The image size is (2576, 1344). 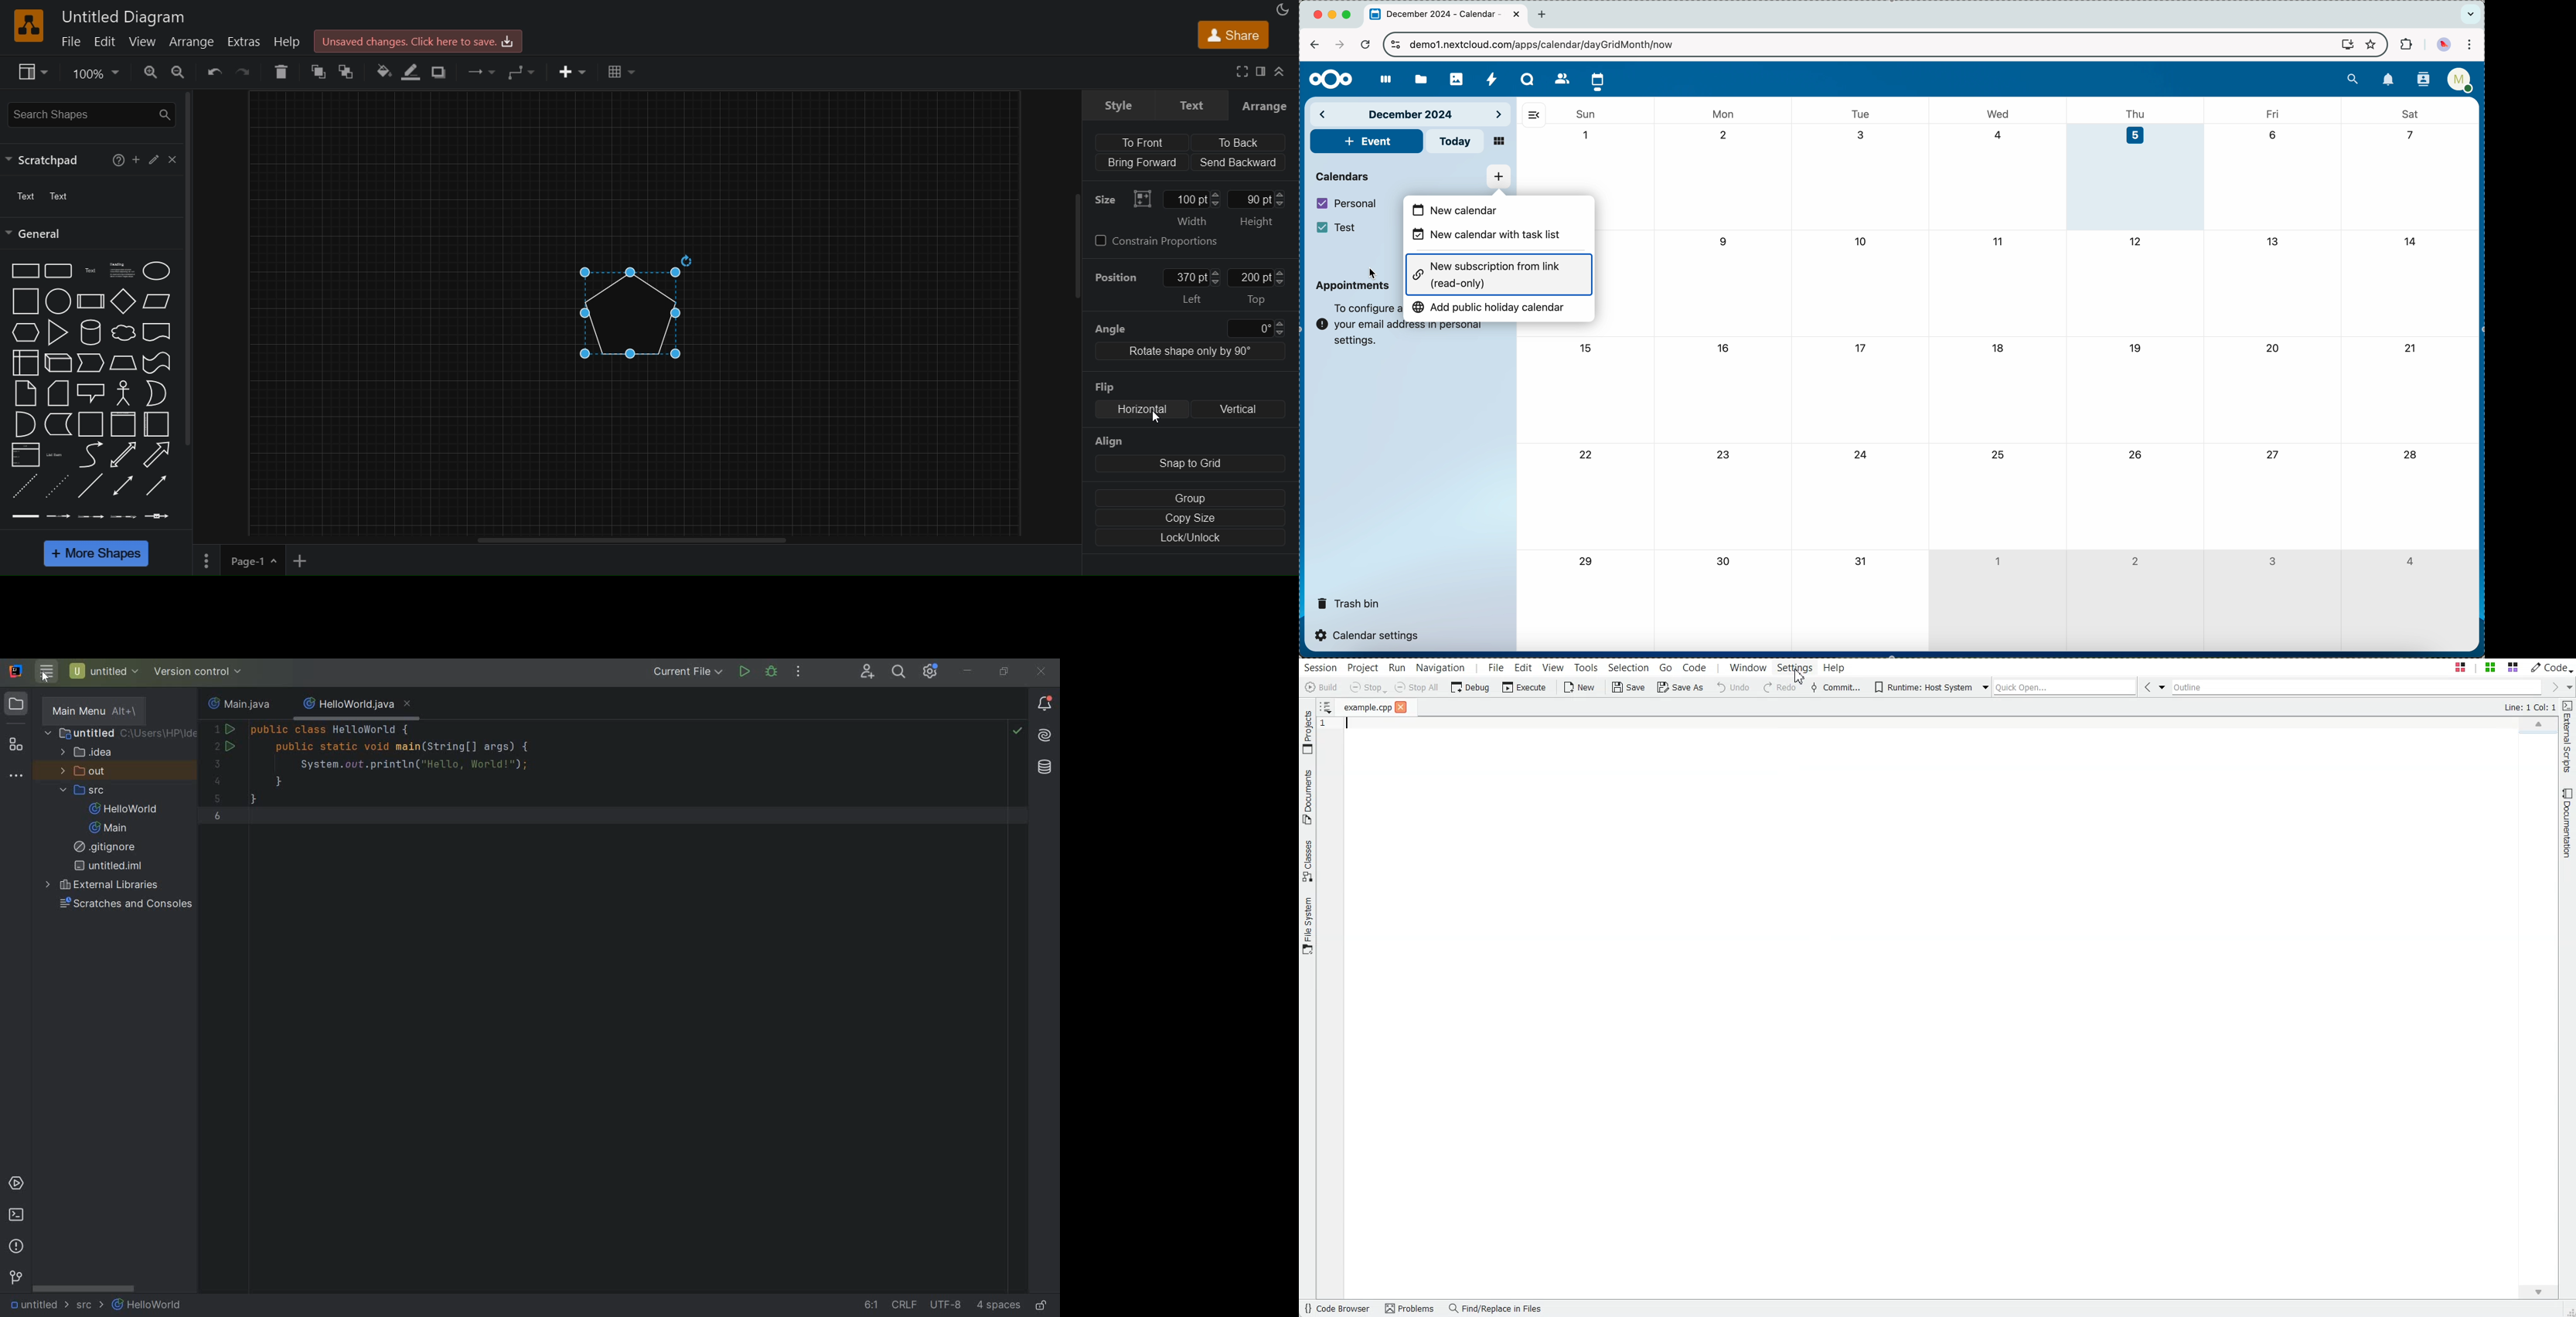 I want to click on 1, so click(x=1587, y=136).